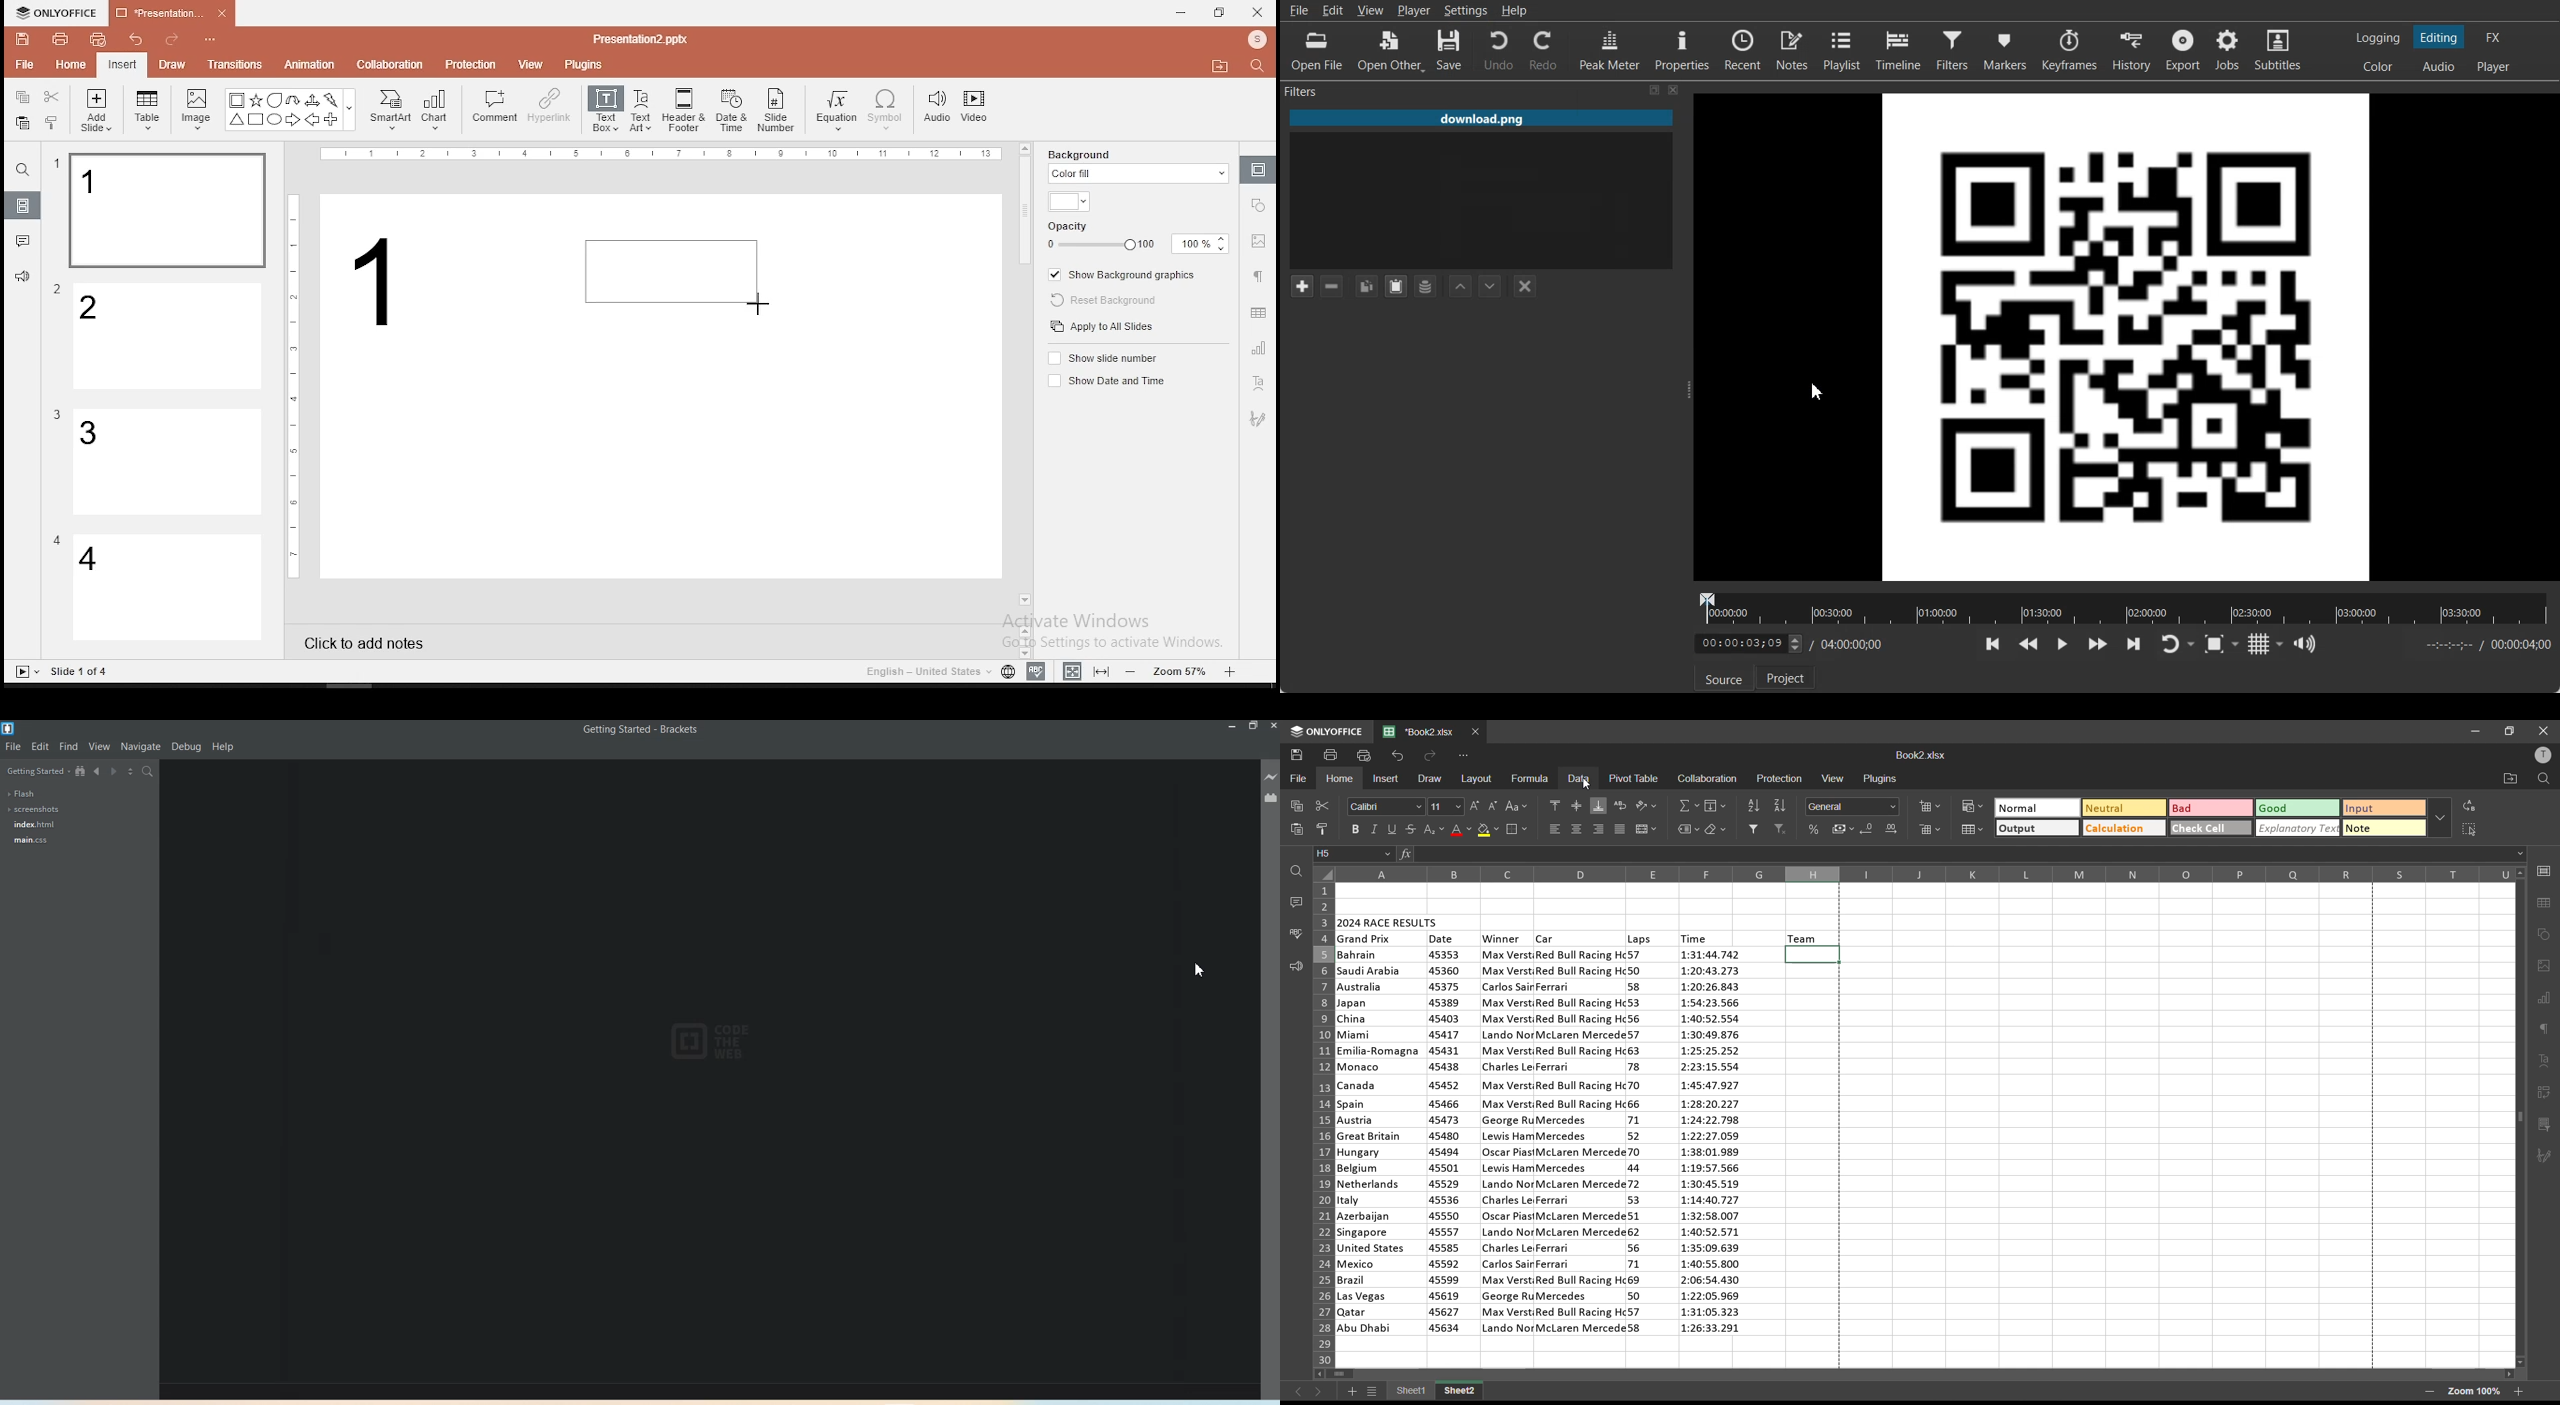 Image resolution: width=2576 pixels, height=1428 pixels. Describe the element at coordinates (1482, 114) in the screenshot. I see `File name` at that location.